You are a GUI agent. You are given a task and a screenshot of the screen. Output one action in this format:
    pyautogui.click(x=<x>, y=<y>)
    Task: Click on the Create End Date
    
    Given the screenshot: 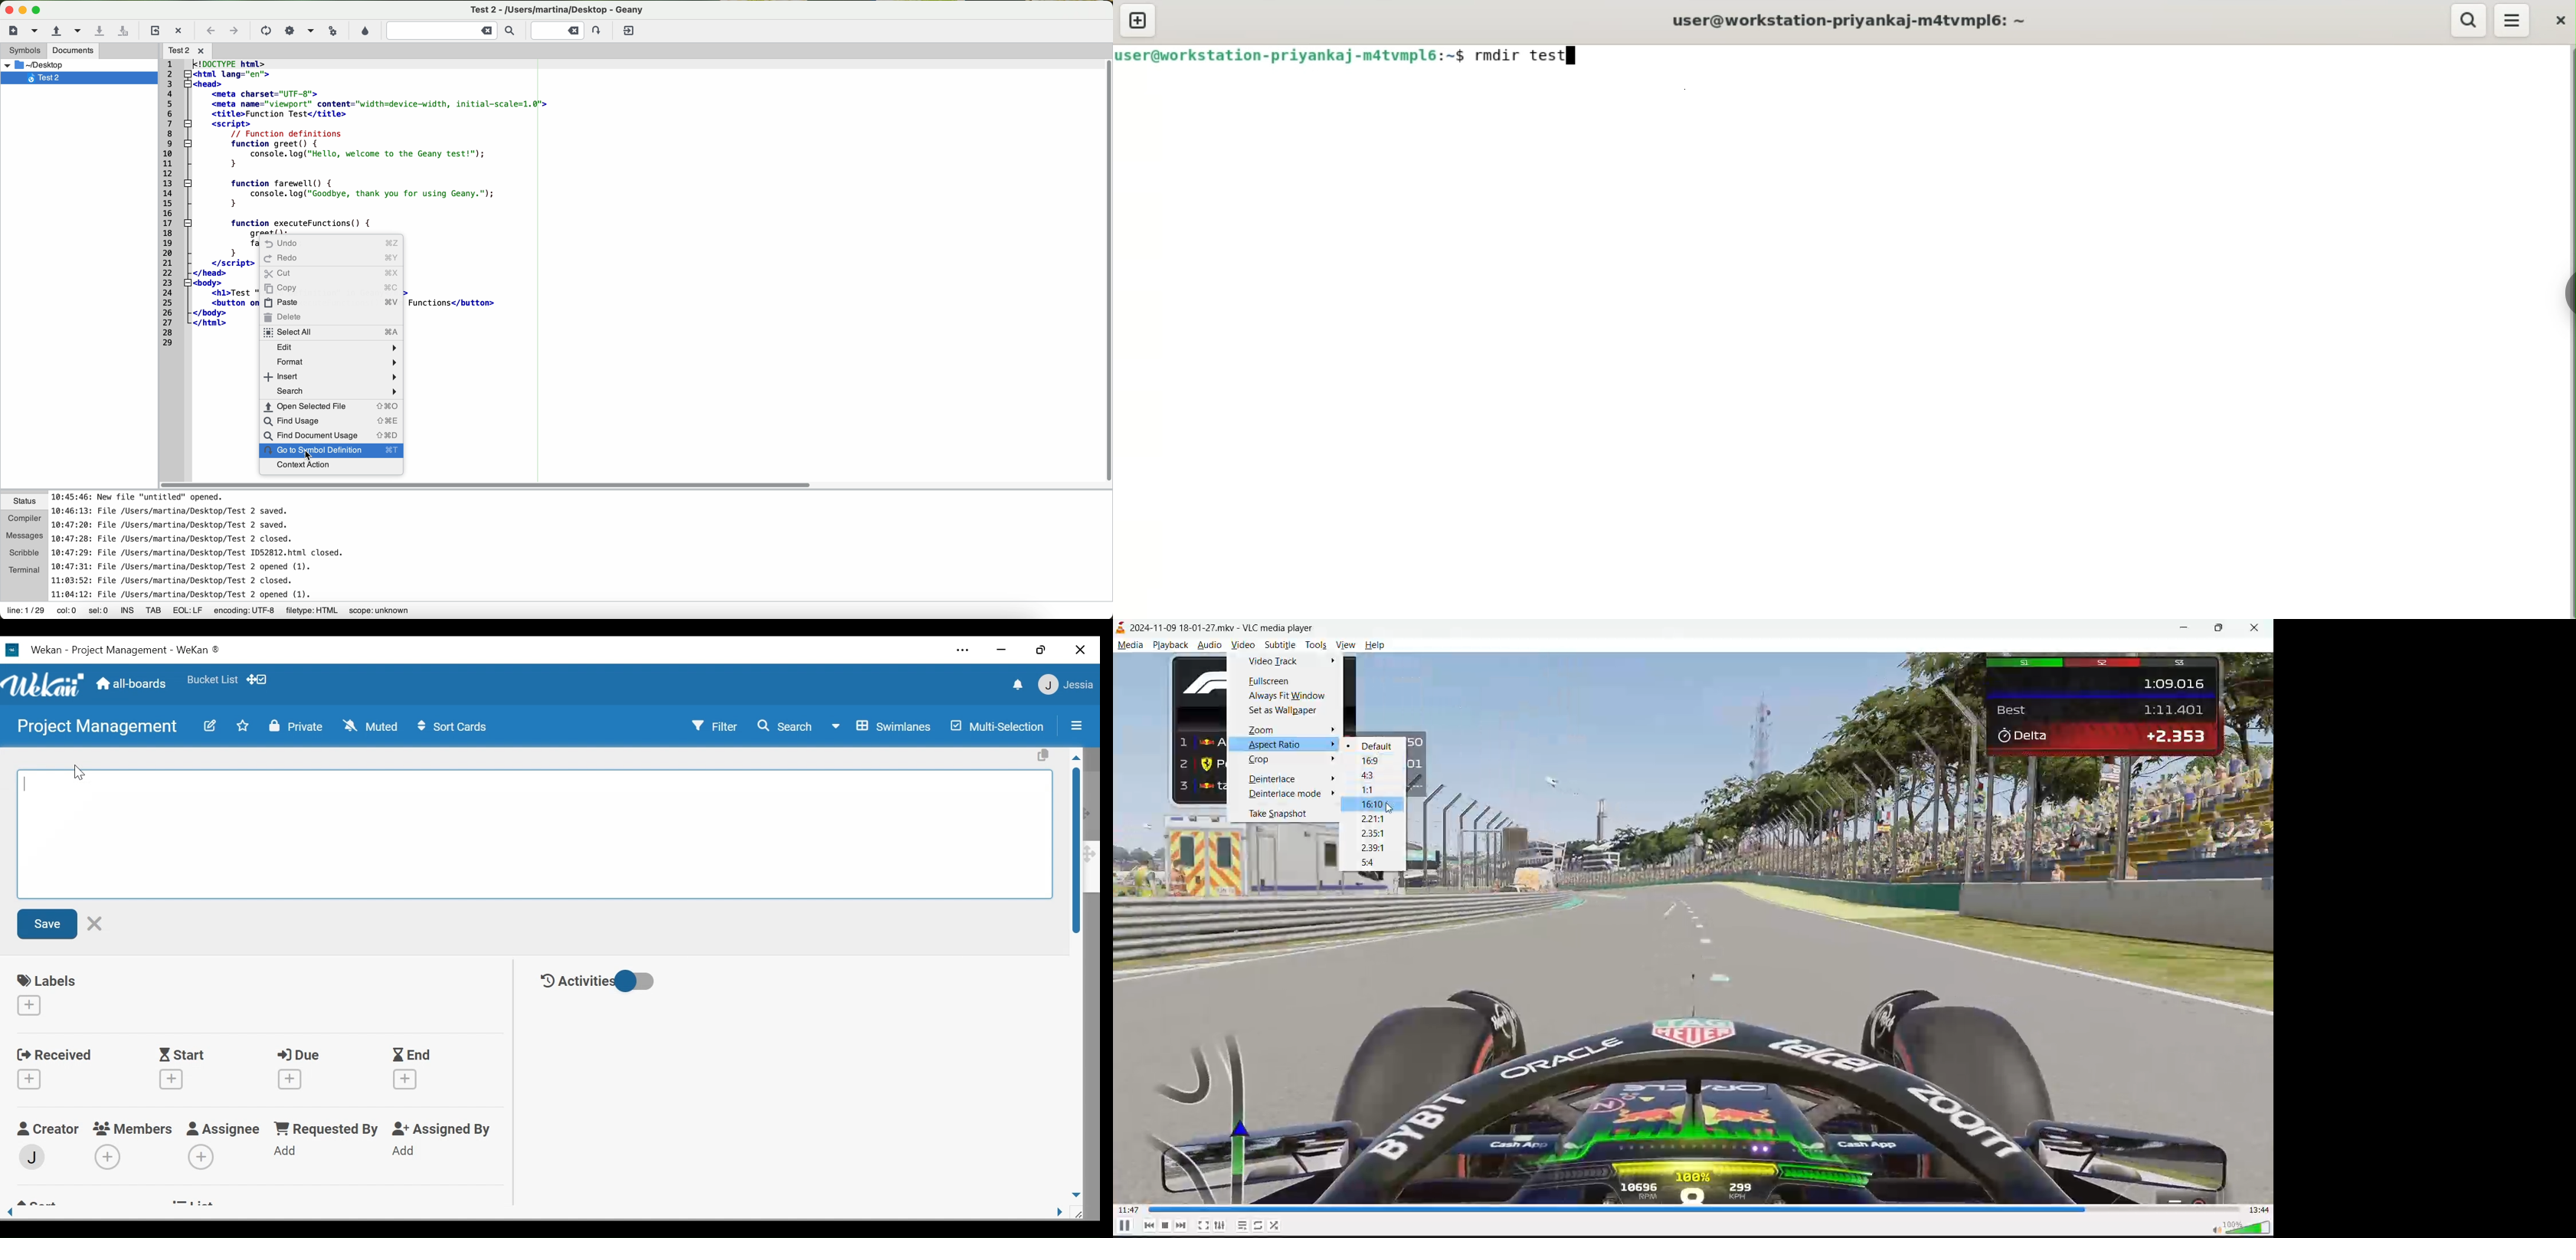 What is the action you would take?
    pyautogui.click(x=405, y=1079)
    